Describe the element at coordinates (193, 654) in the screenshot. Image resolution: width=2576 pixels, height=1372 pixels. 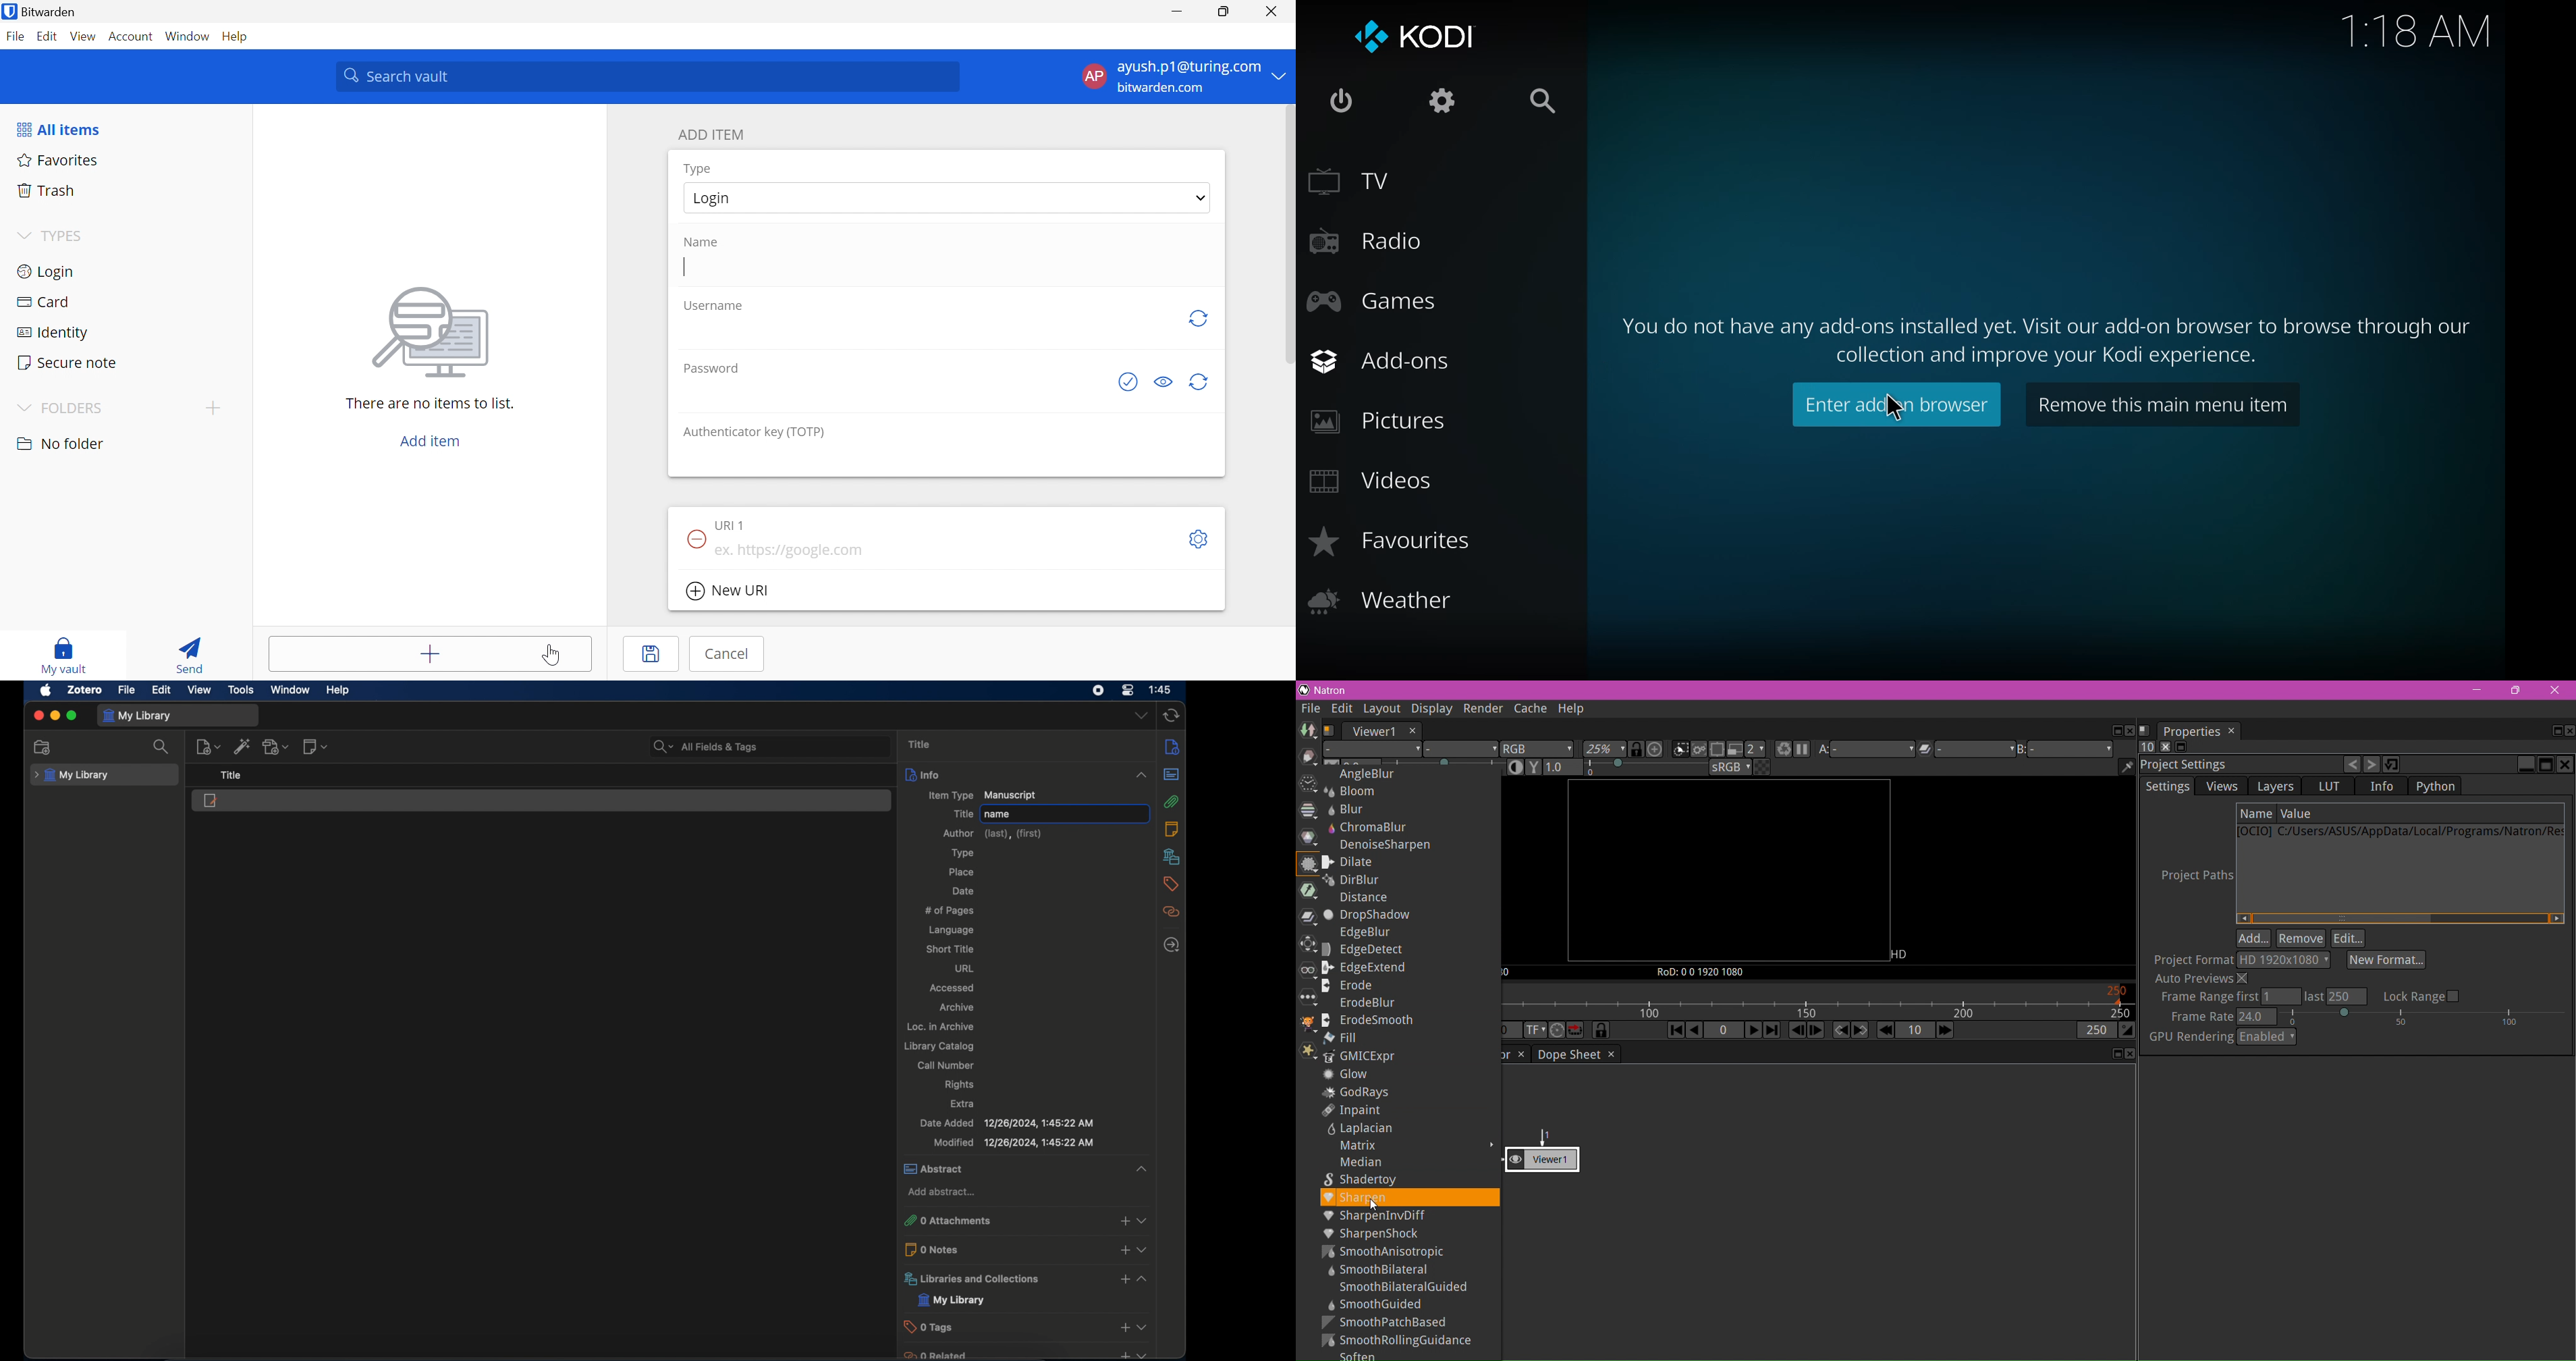
I see `Send` at that location.